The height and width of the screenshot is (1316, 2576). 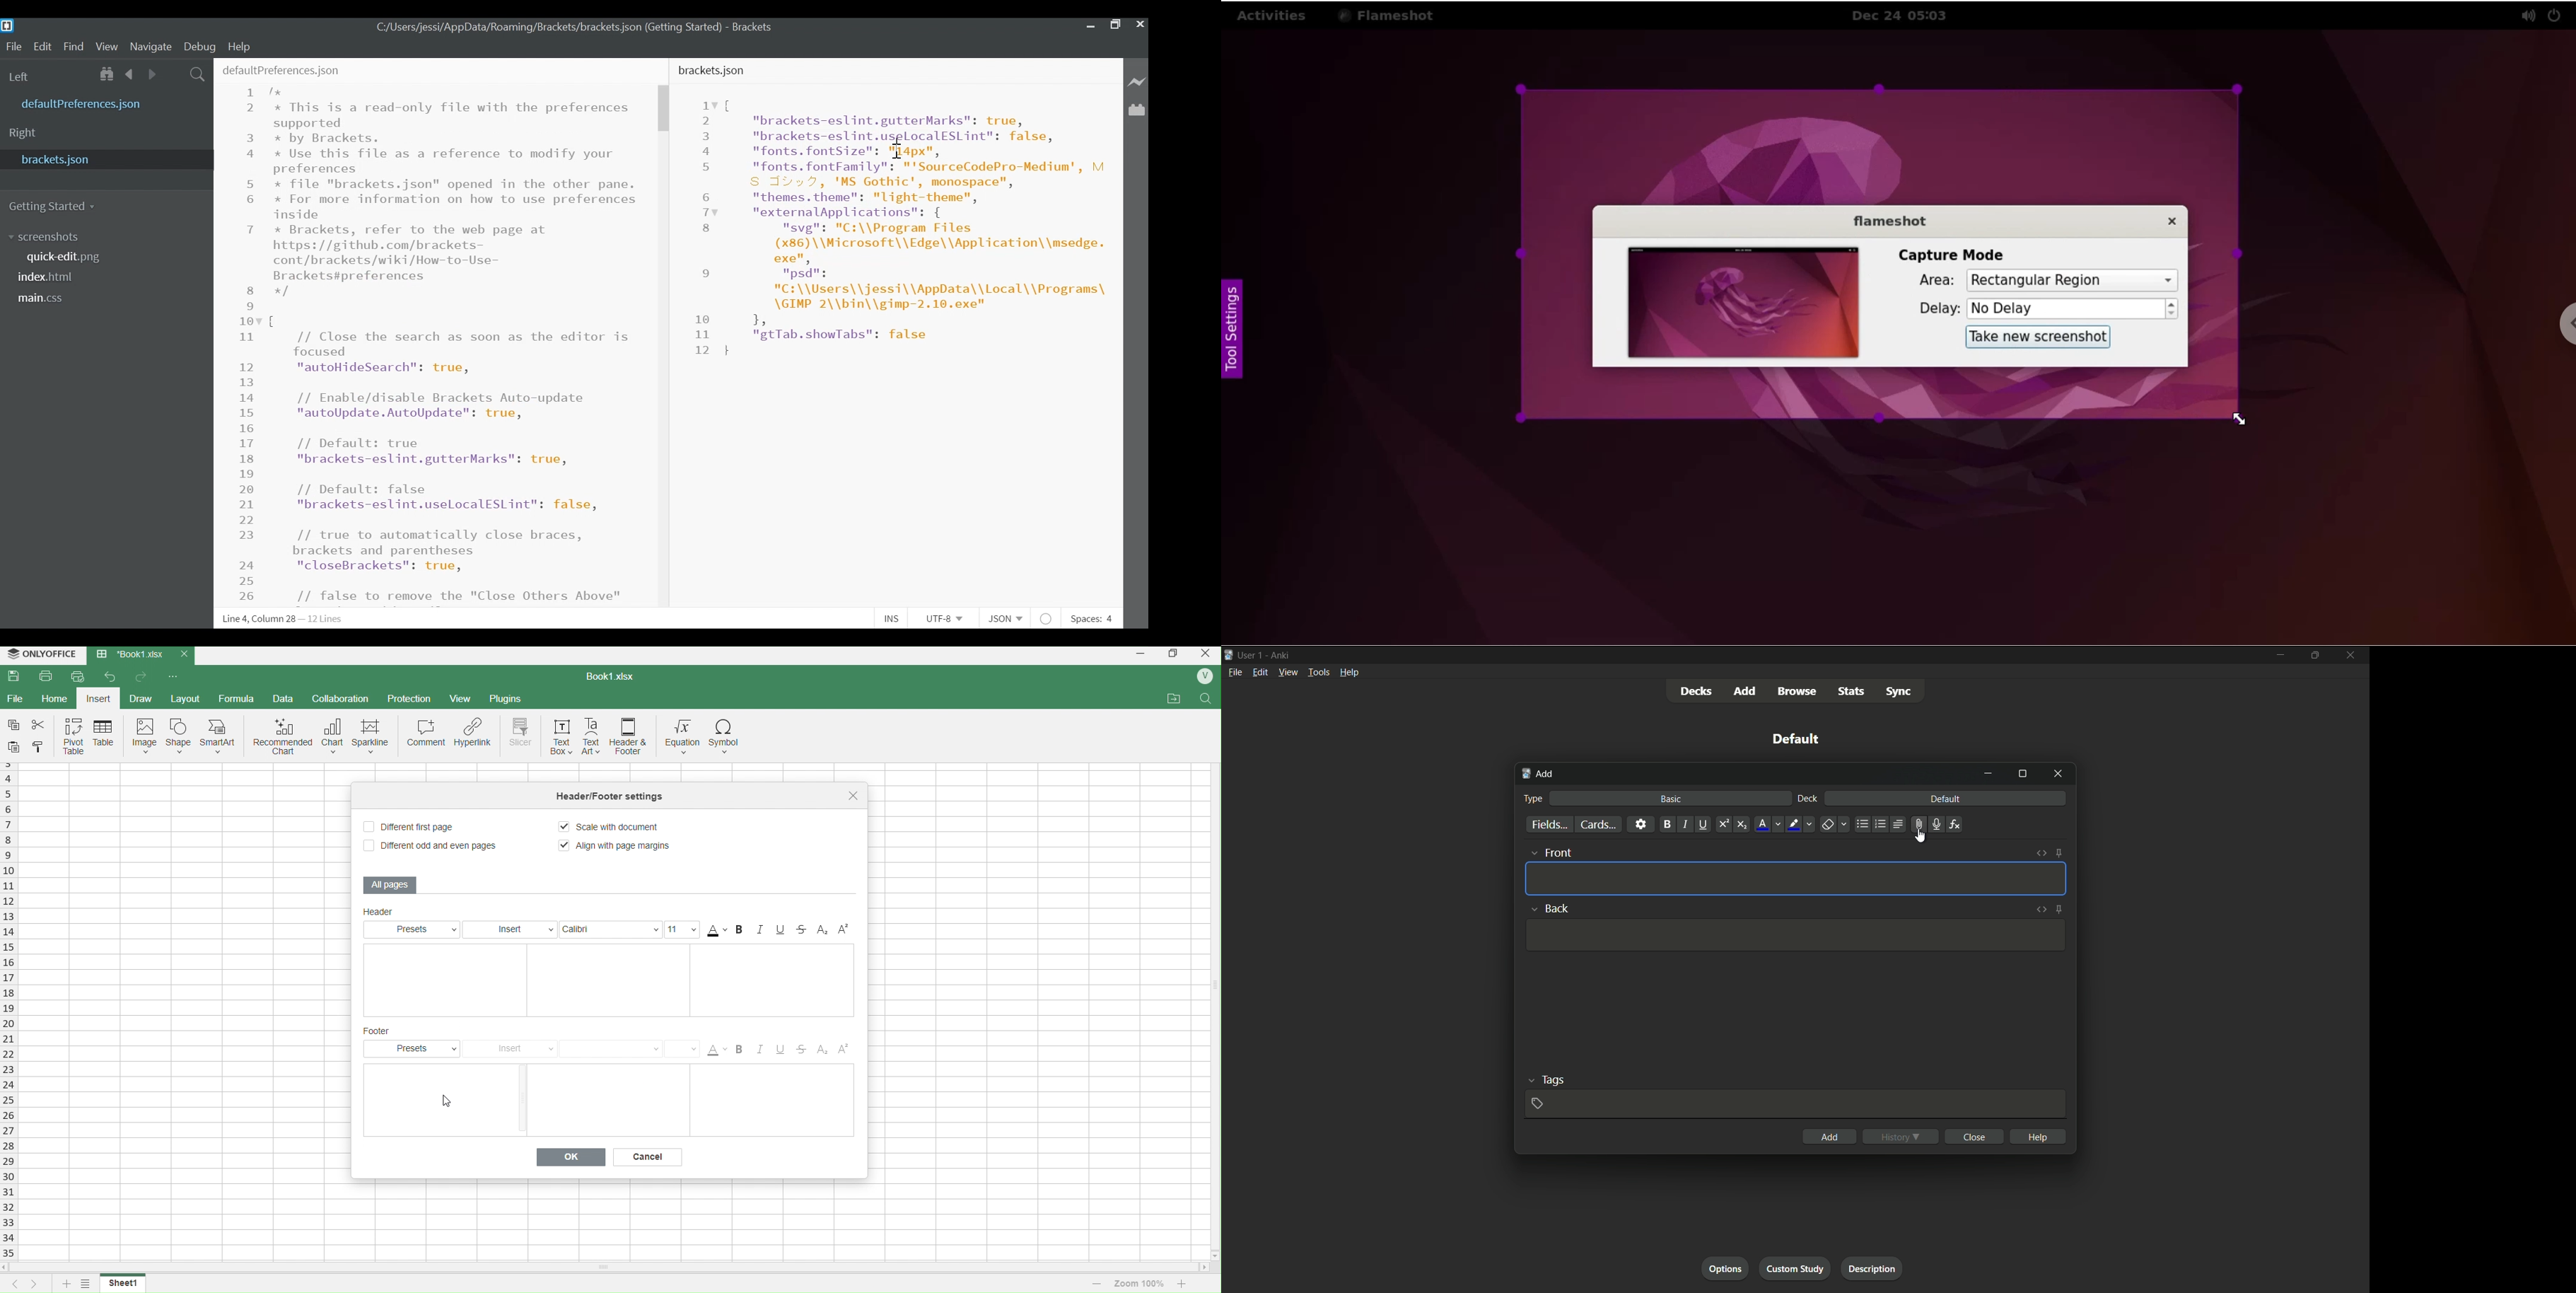 What do you see at coordinates (199, 75) in the screenshot?
I see `Find in Files` at bounding box center [199, 75].